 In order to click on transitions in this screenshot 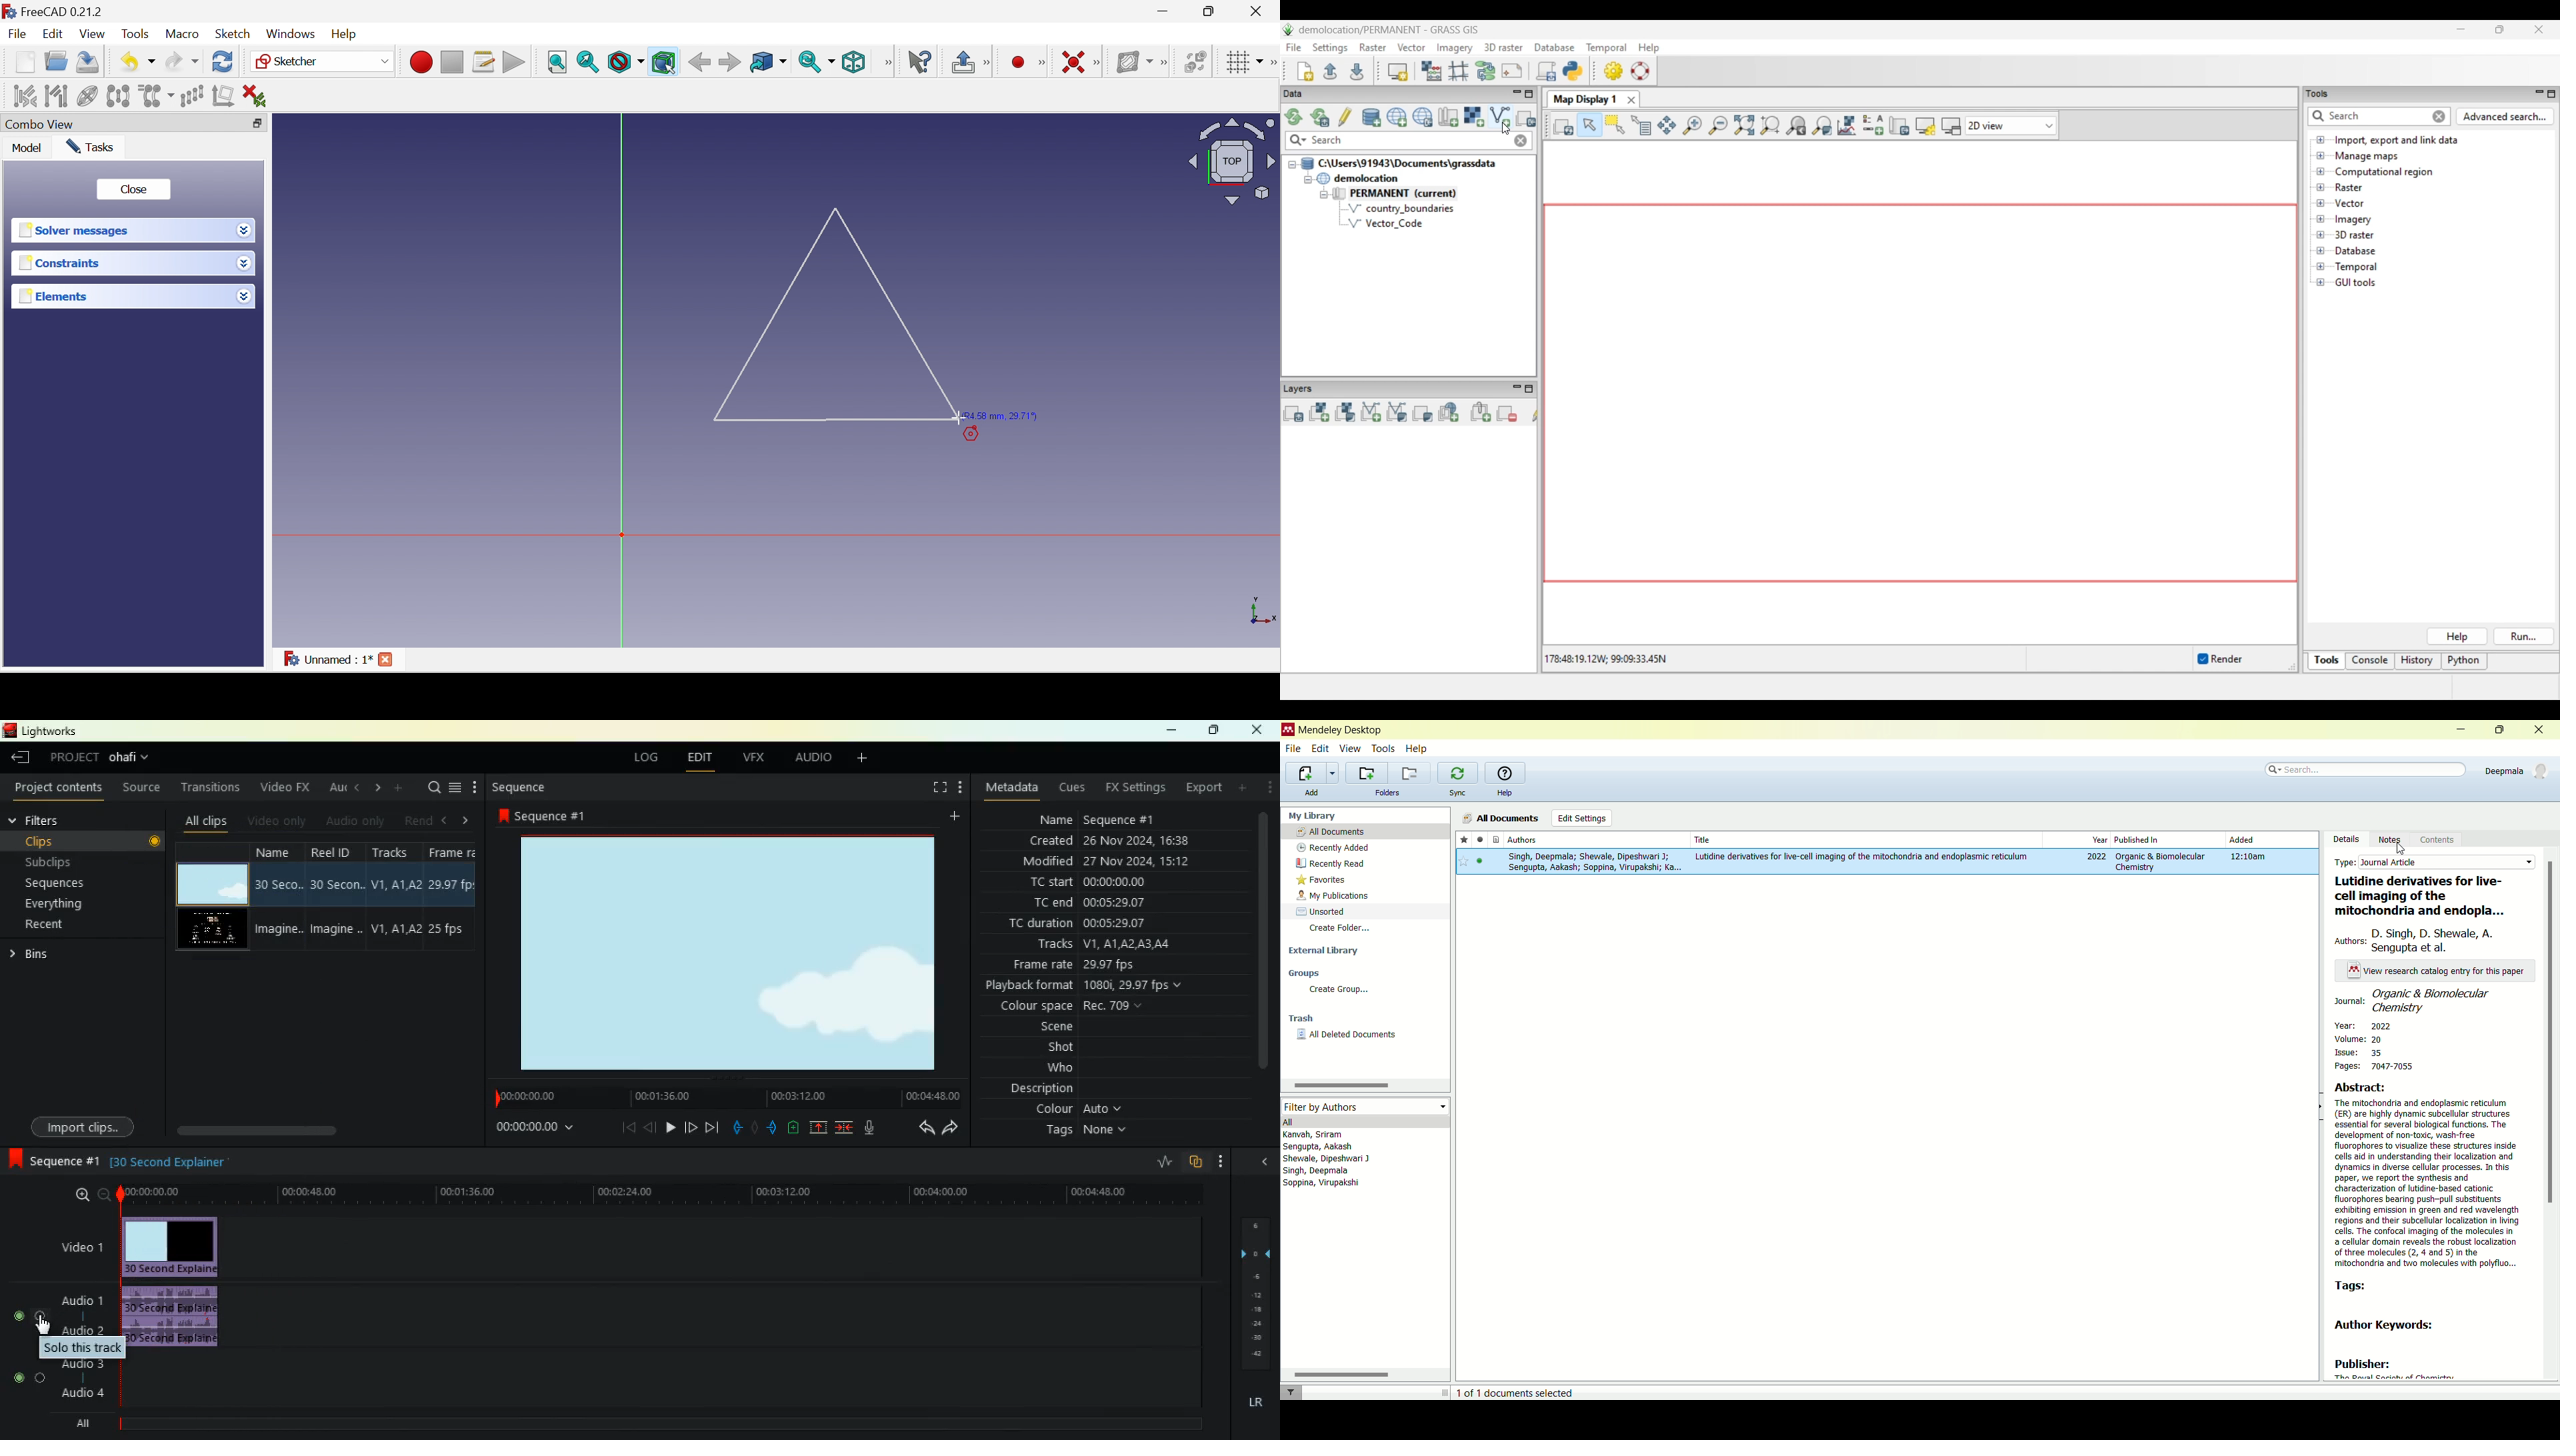, I will do `click(211, 787)`.